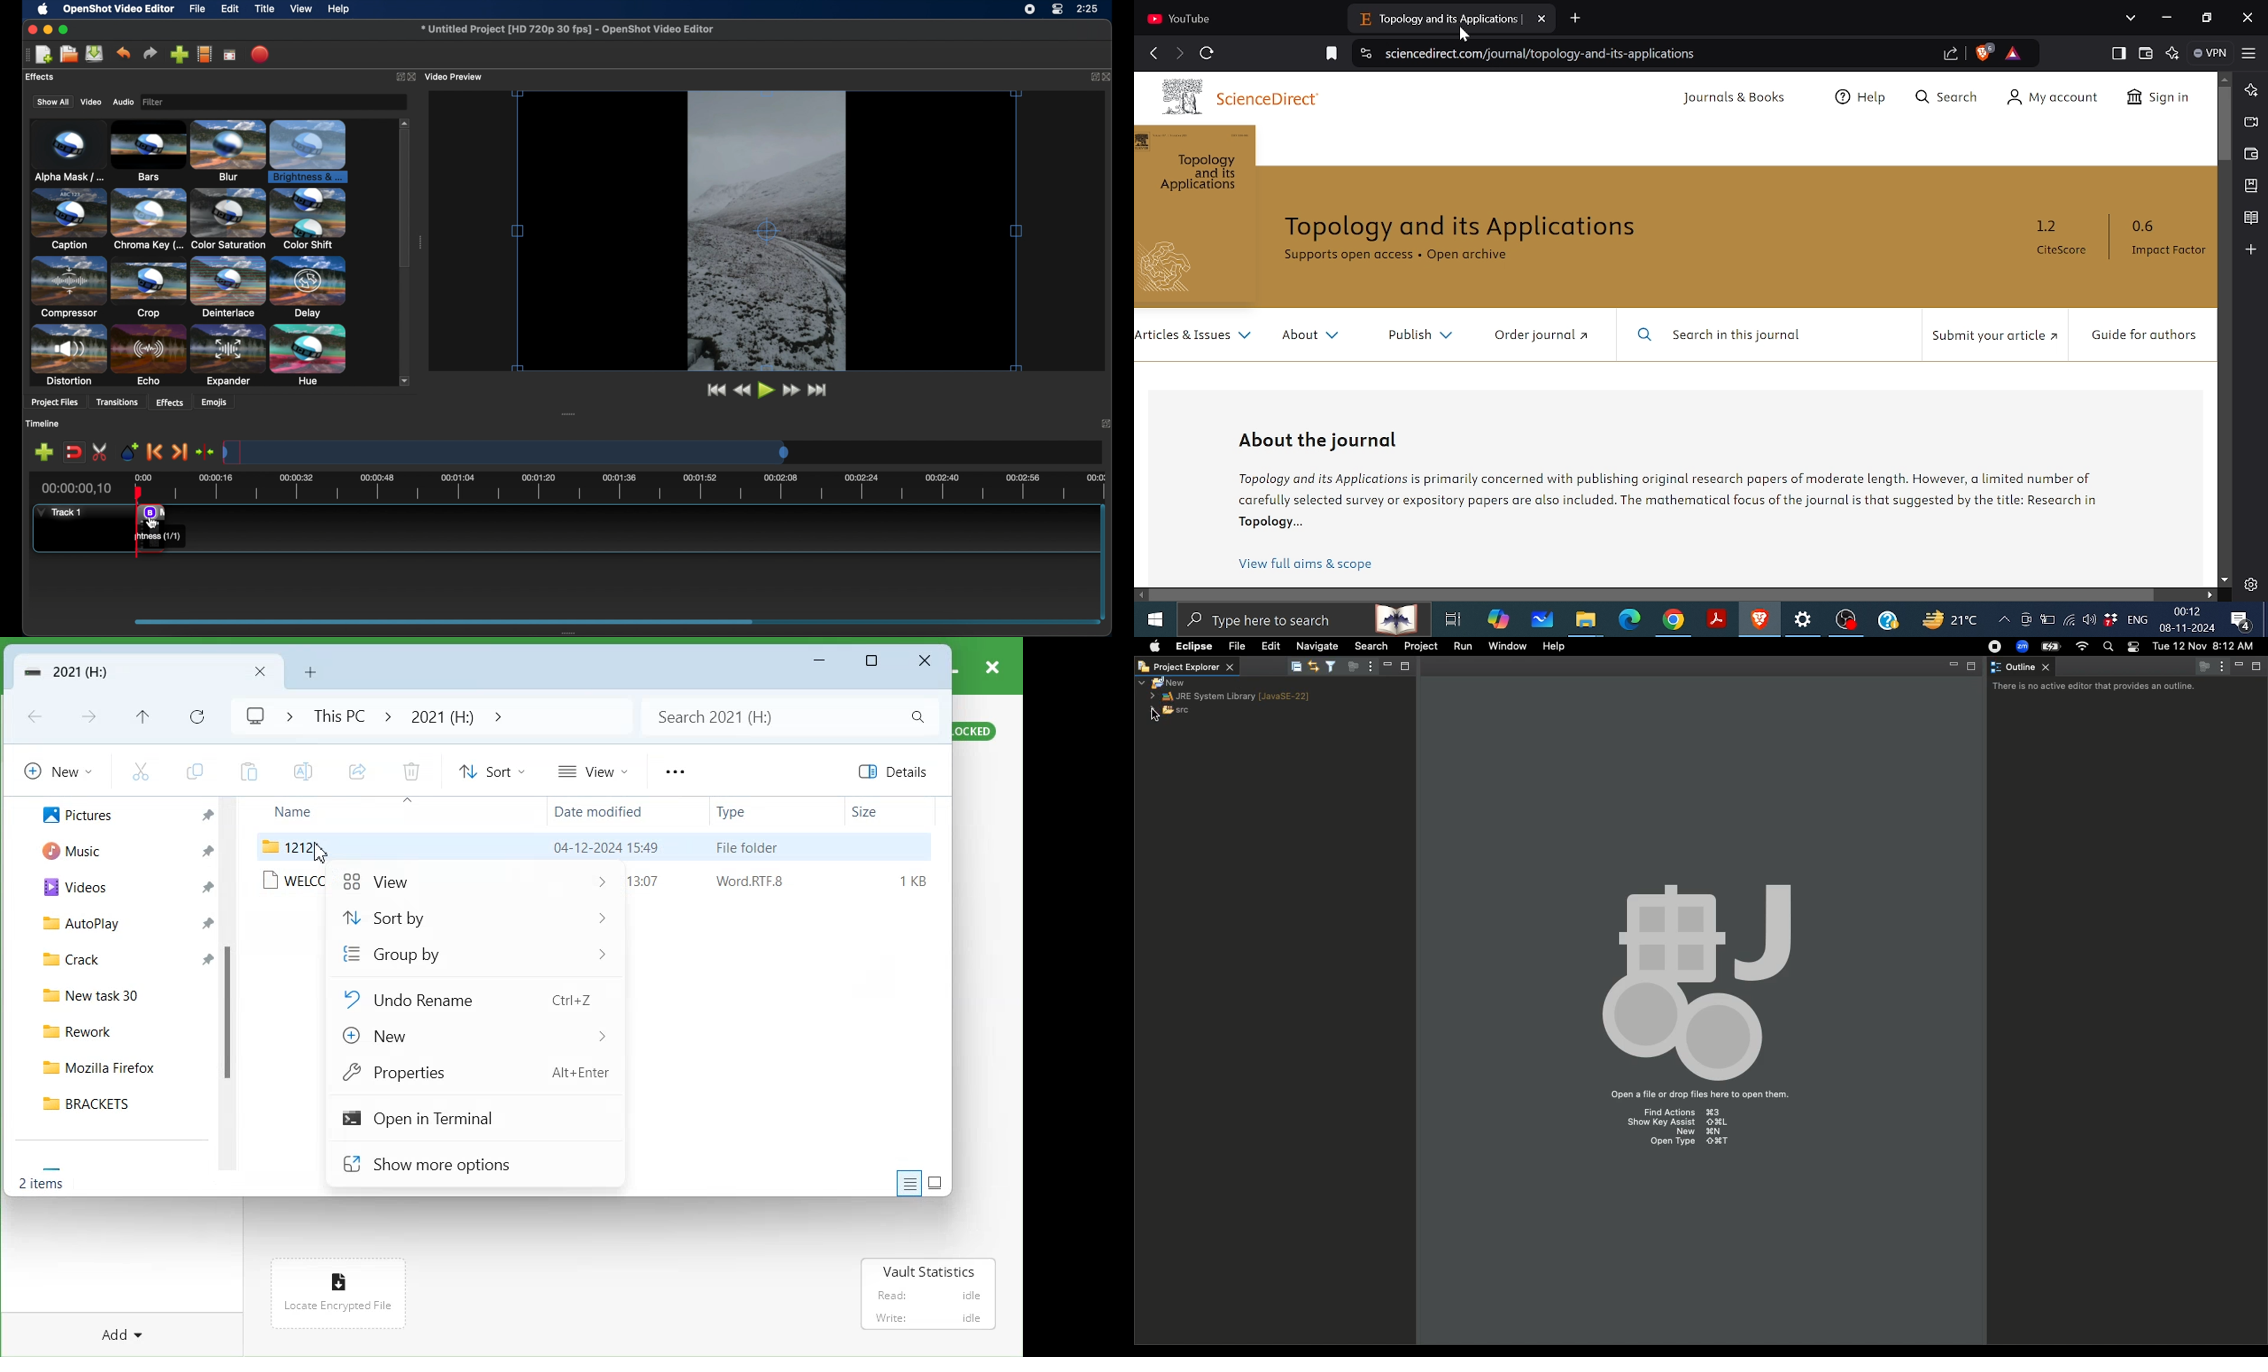 This screenshot has height=1372, width=2268. Describe the element at coordinates (43, 424) in the screenshot. I see `timeline` at that location.